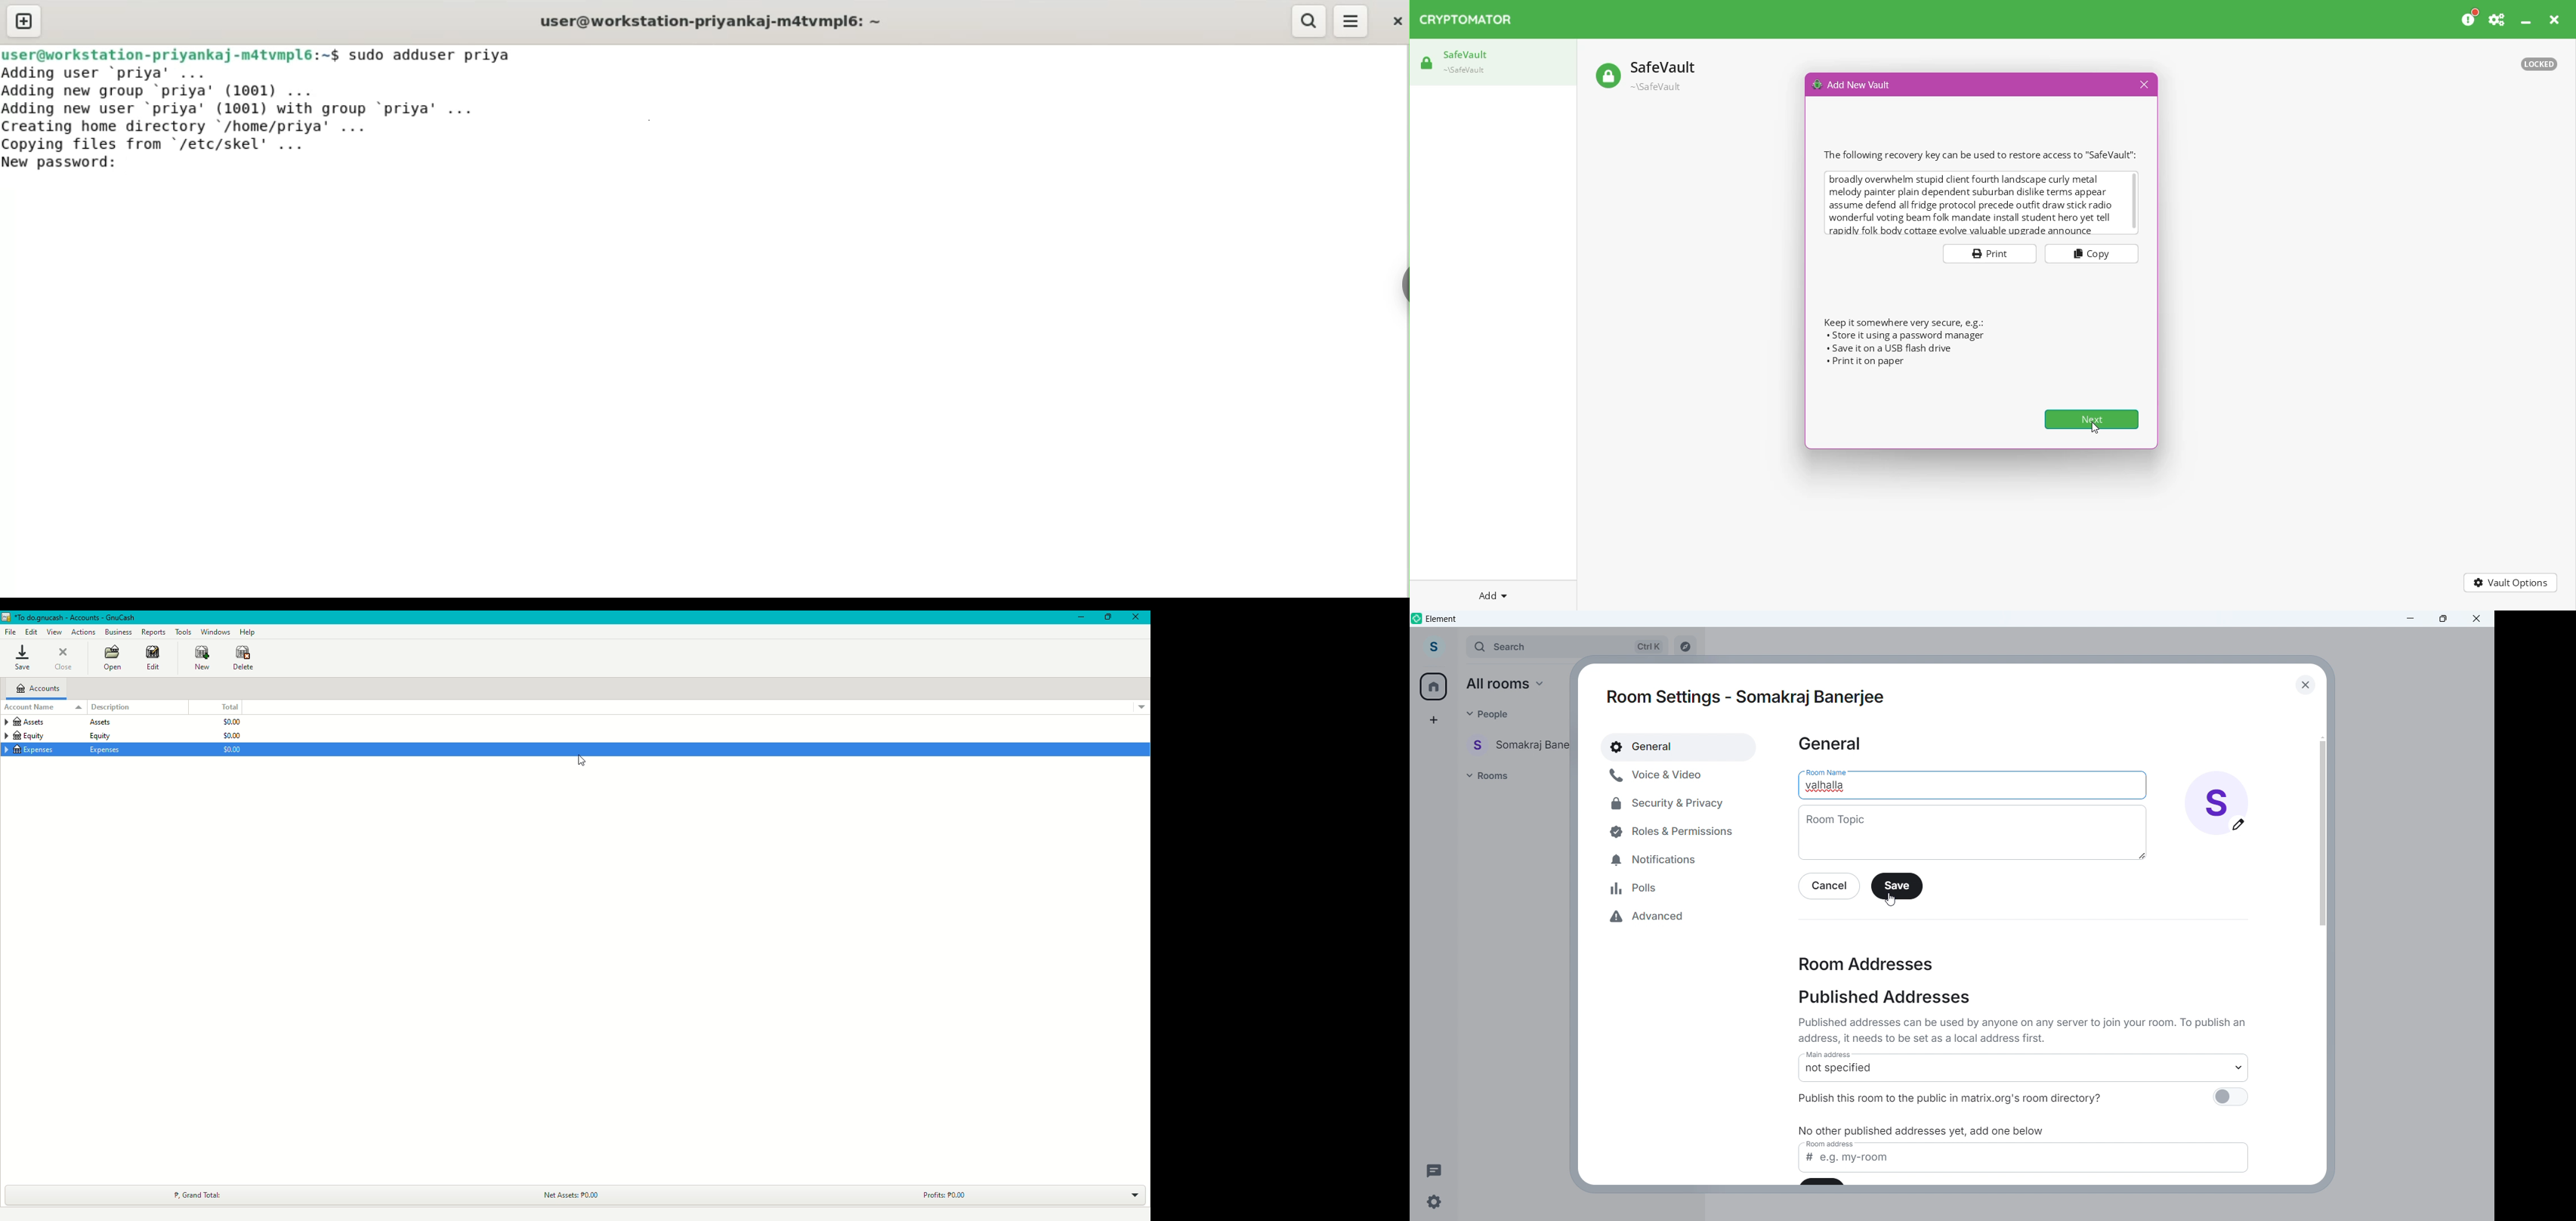  What do you see at coordinates (2528, 19) in the screenshot?
I see `Minimize` at bounding box center [2528, 19].